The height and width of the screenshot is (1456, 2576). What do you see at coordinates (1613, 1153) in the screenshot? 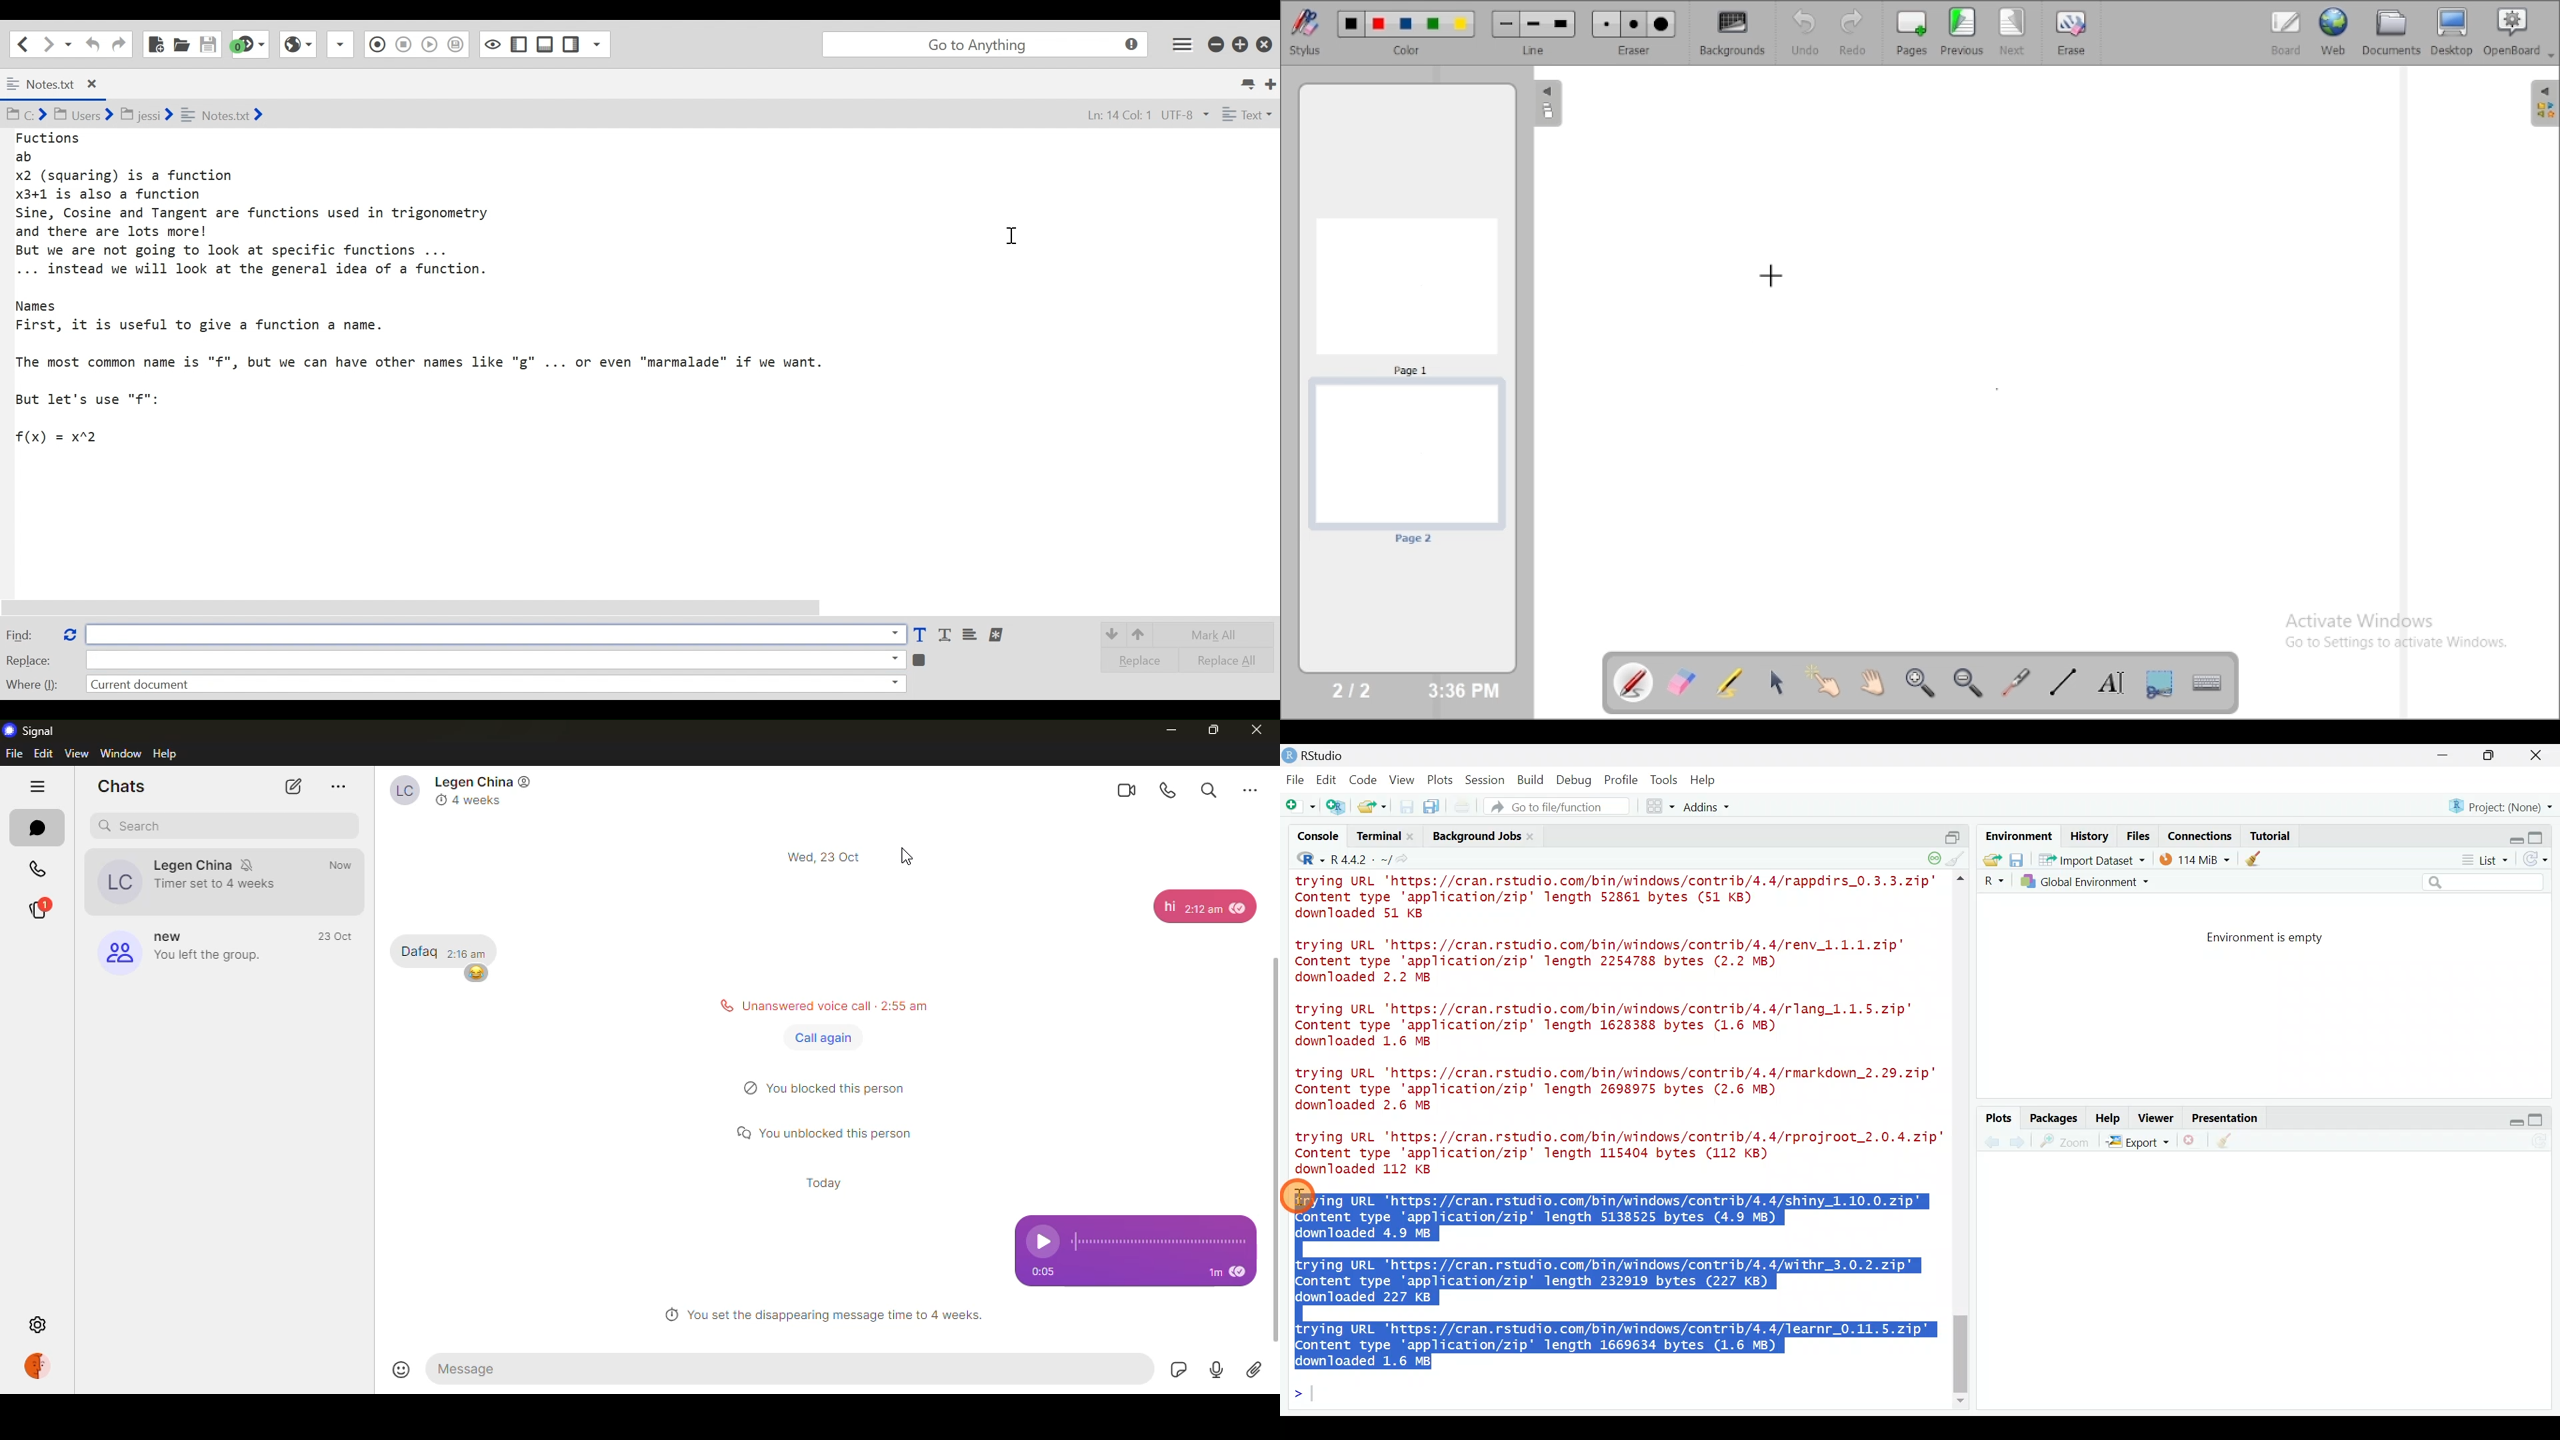
I see `trying URL 'https://cran.rstudio.com/bin/windows/contrib/4.4/rprojroot_2.0.4.zip"
Content type 'application/zip' length 115404 bytes (112 KB)
downloaded 112 KB` at bounding box center [1613, 1153].